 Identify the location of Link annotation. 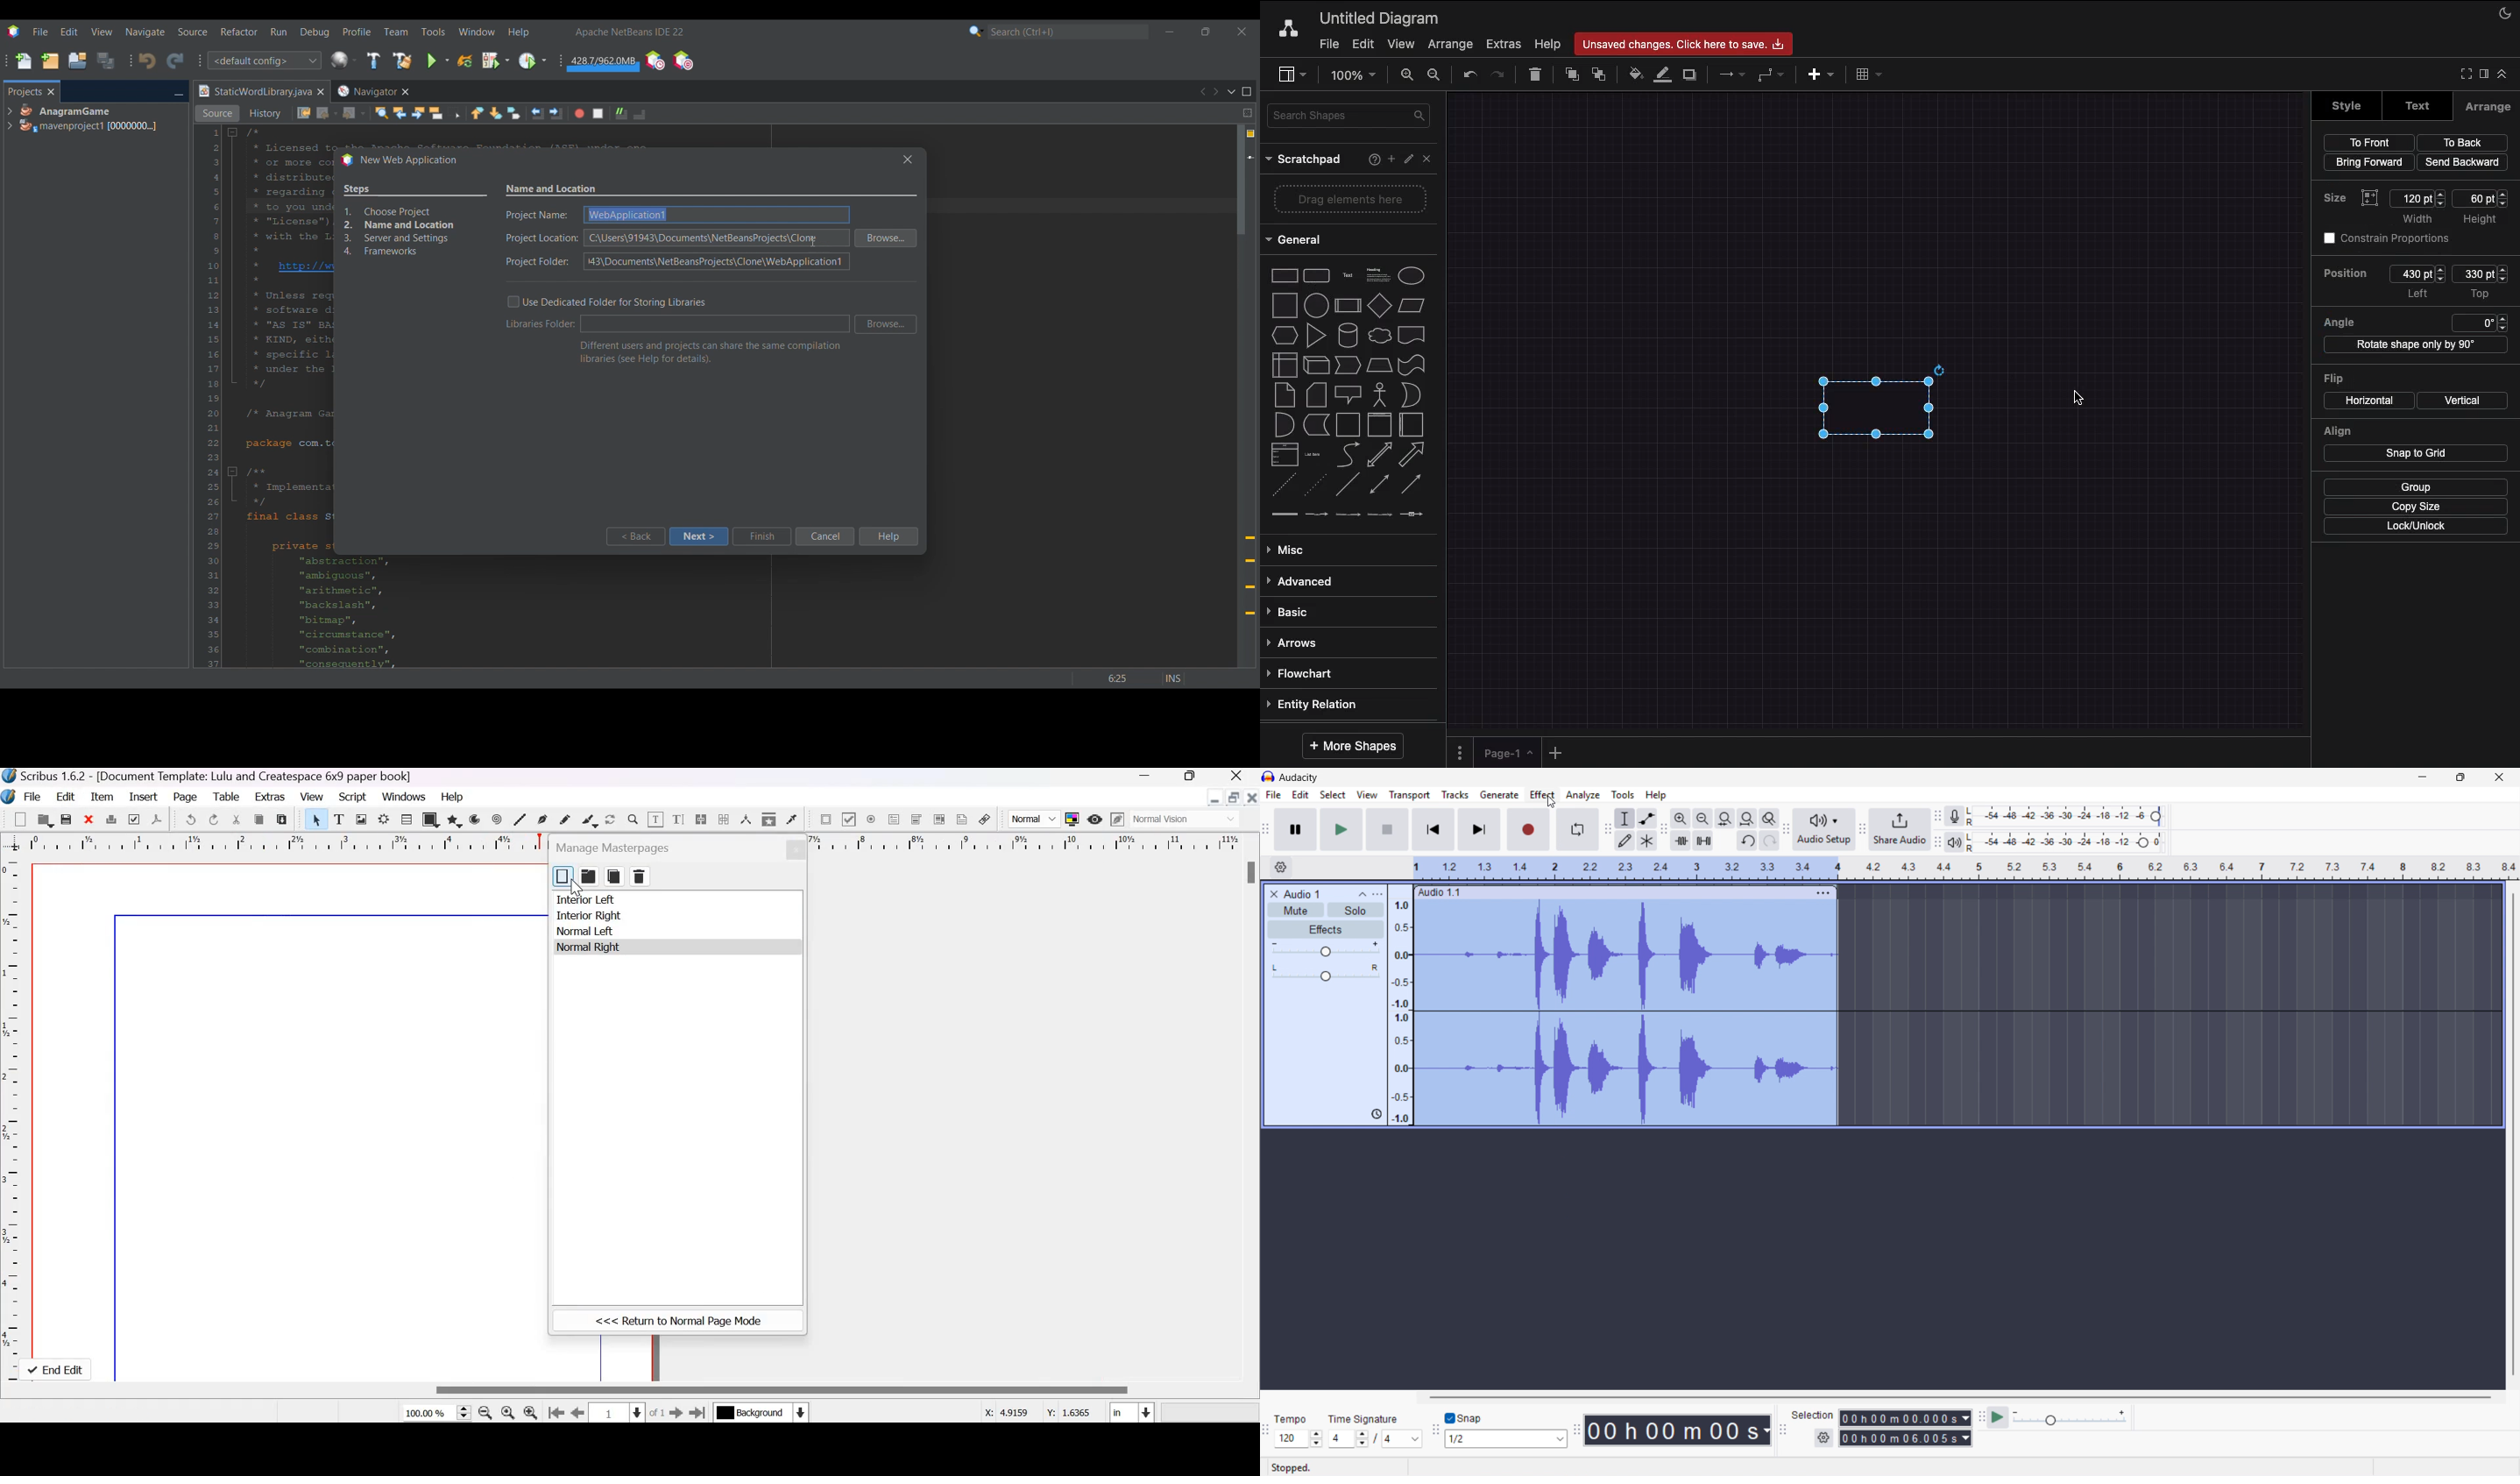
(984, 819).